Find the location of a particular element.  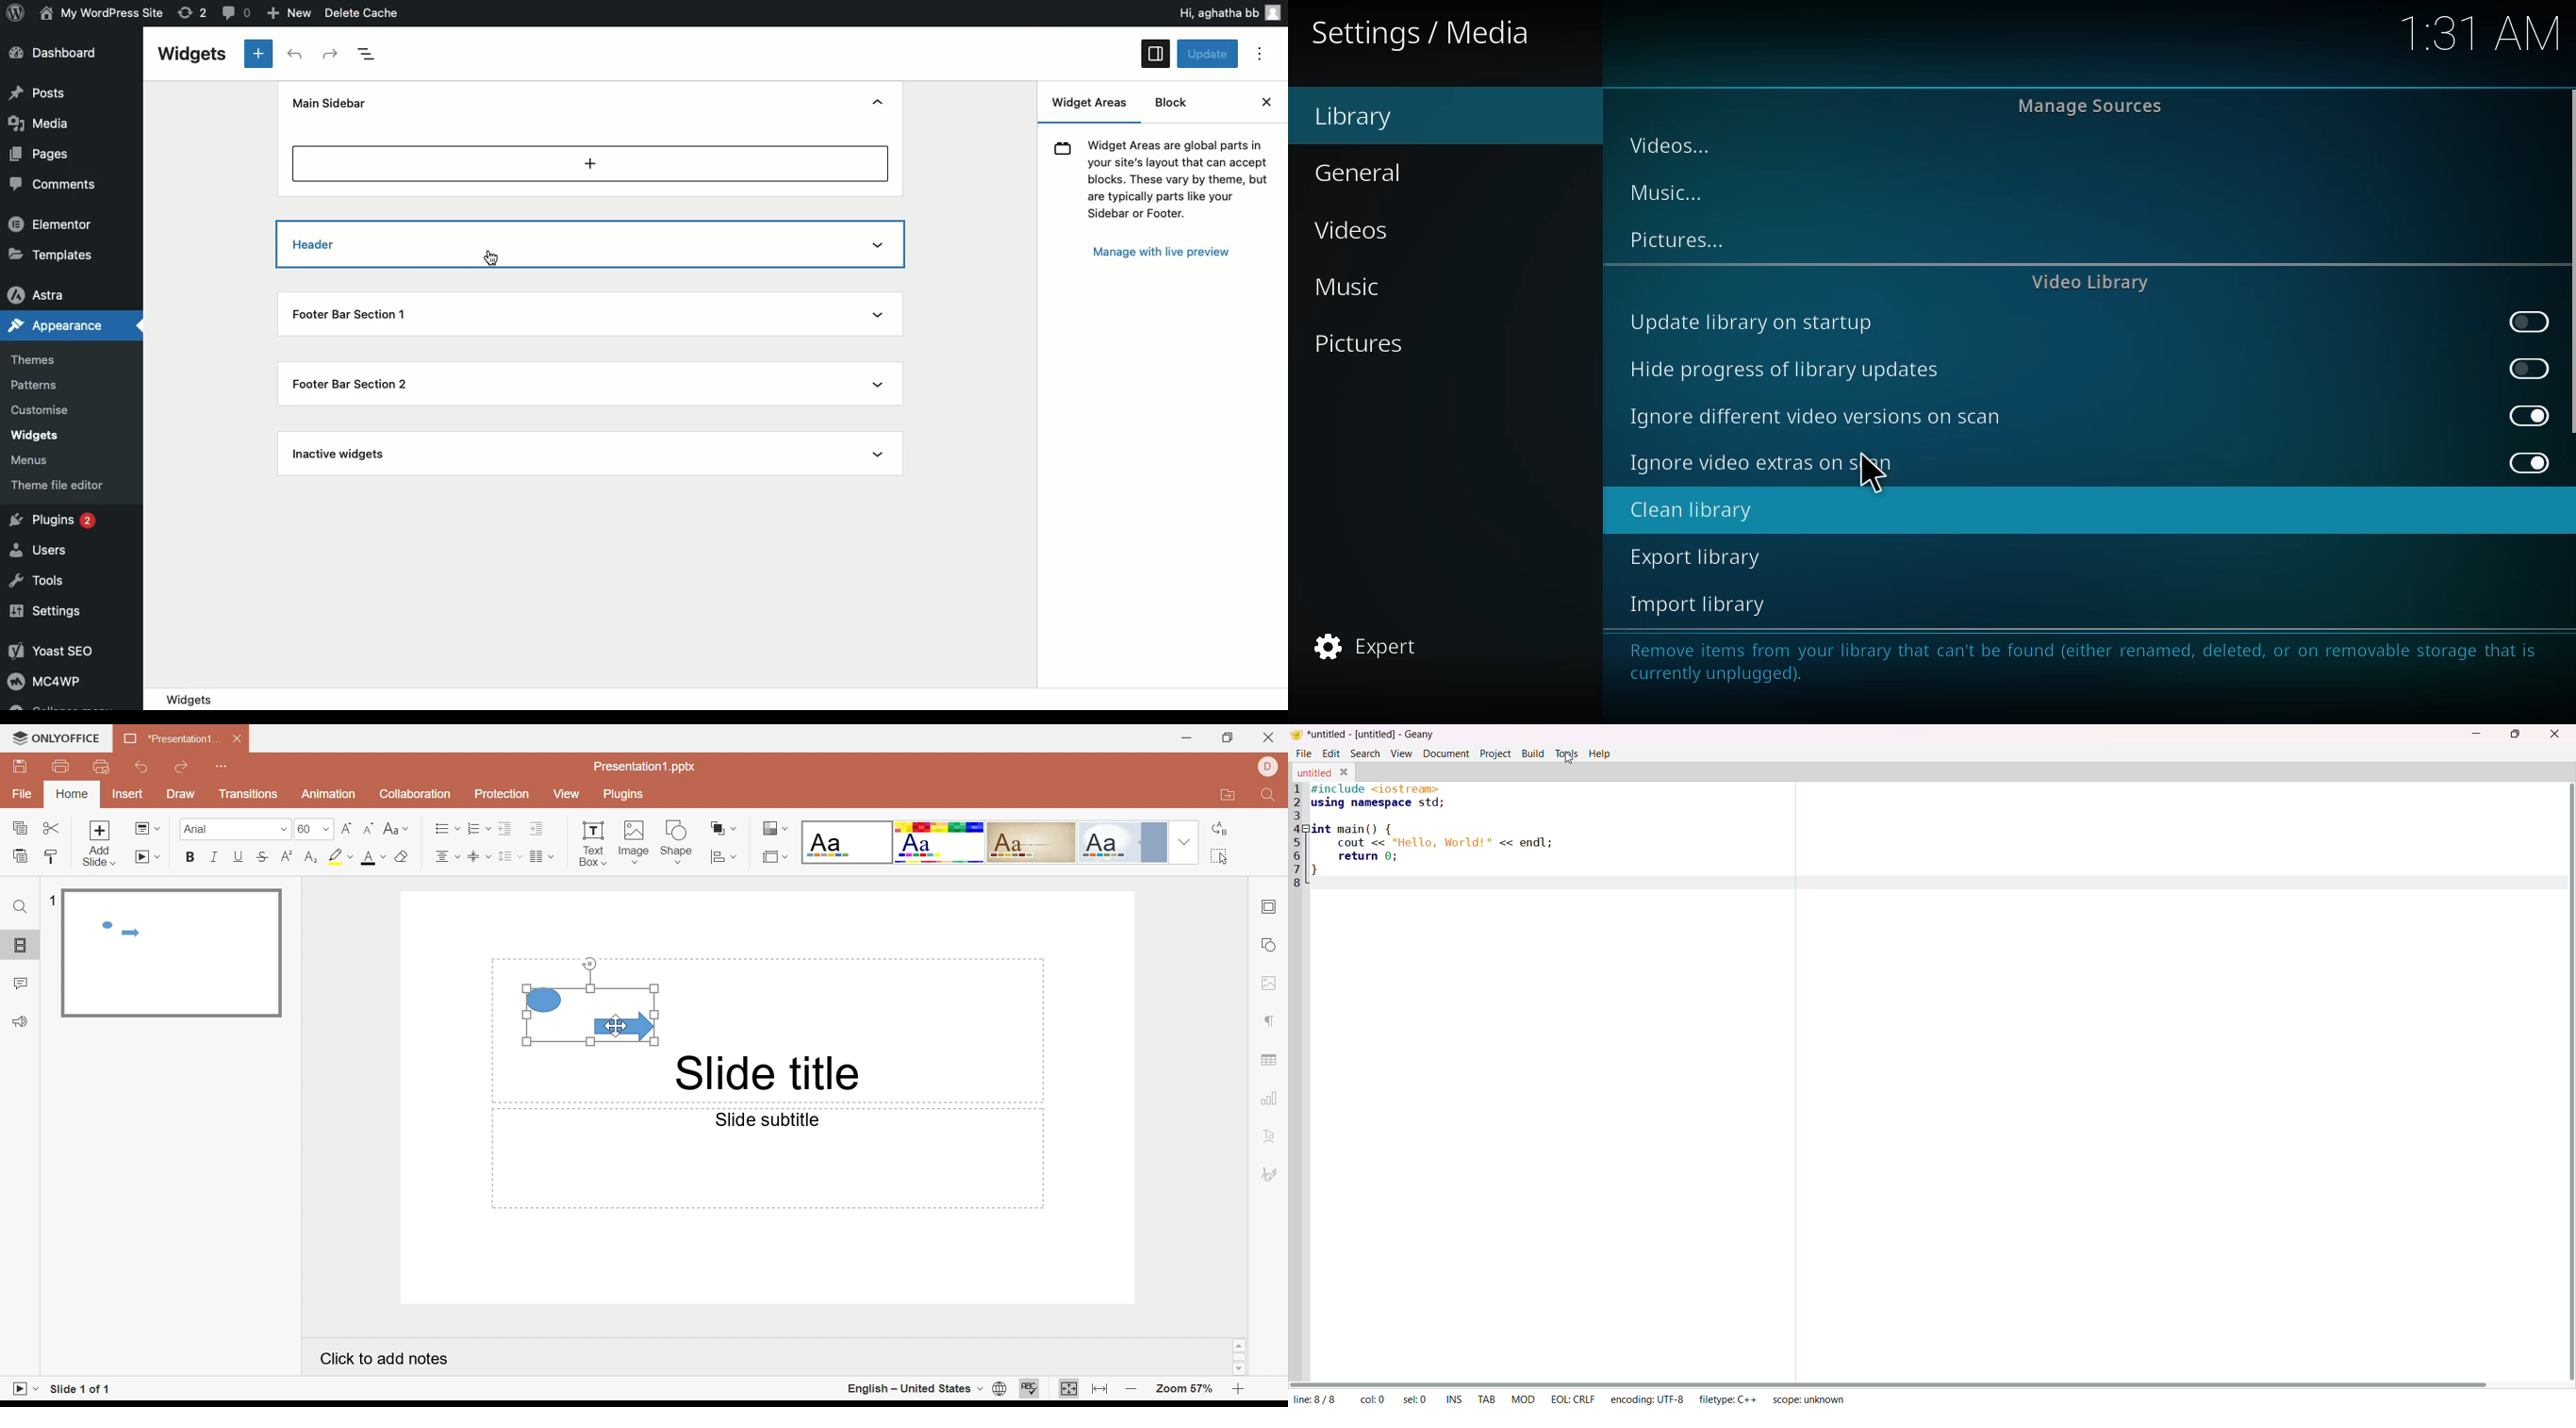

Italic is located at coordinates (213, 860).